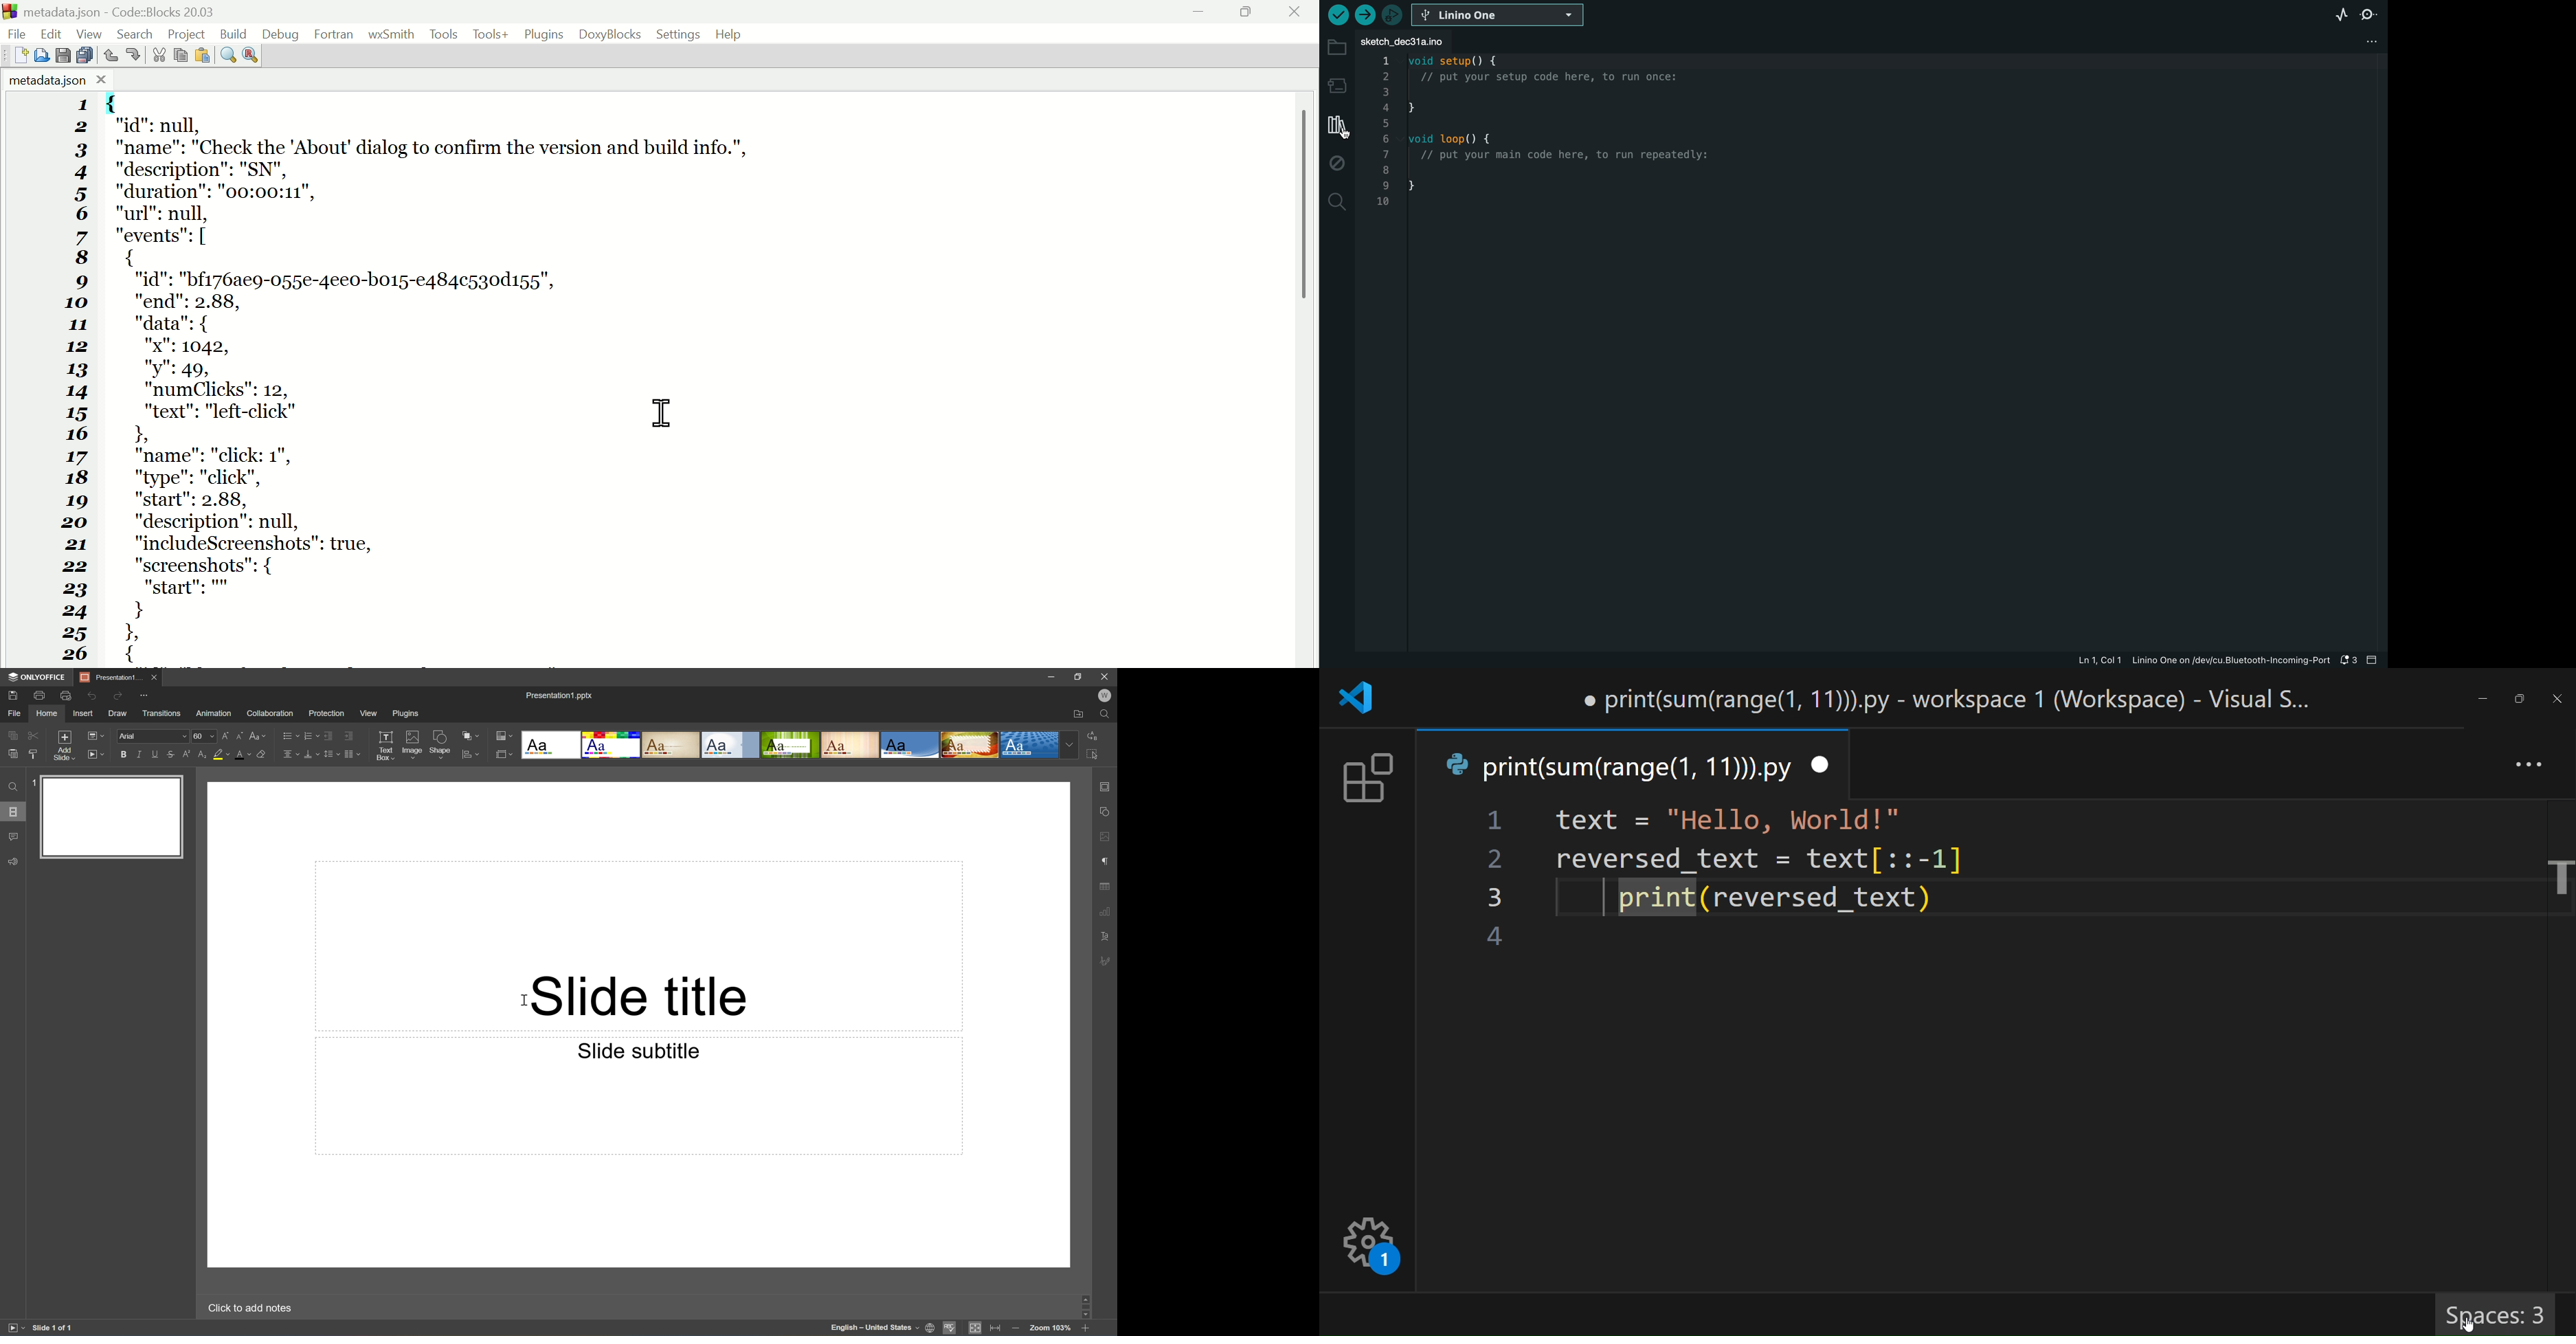 The image size is (2576, 1344). What do you see at coordinates (203, 755) in the screenshot?
I see `Subscript` at bounding box center [203, 755].